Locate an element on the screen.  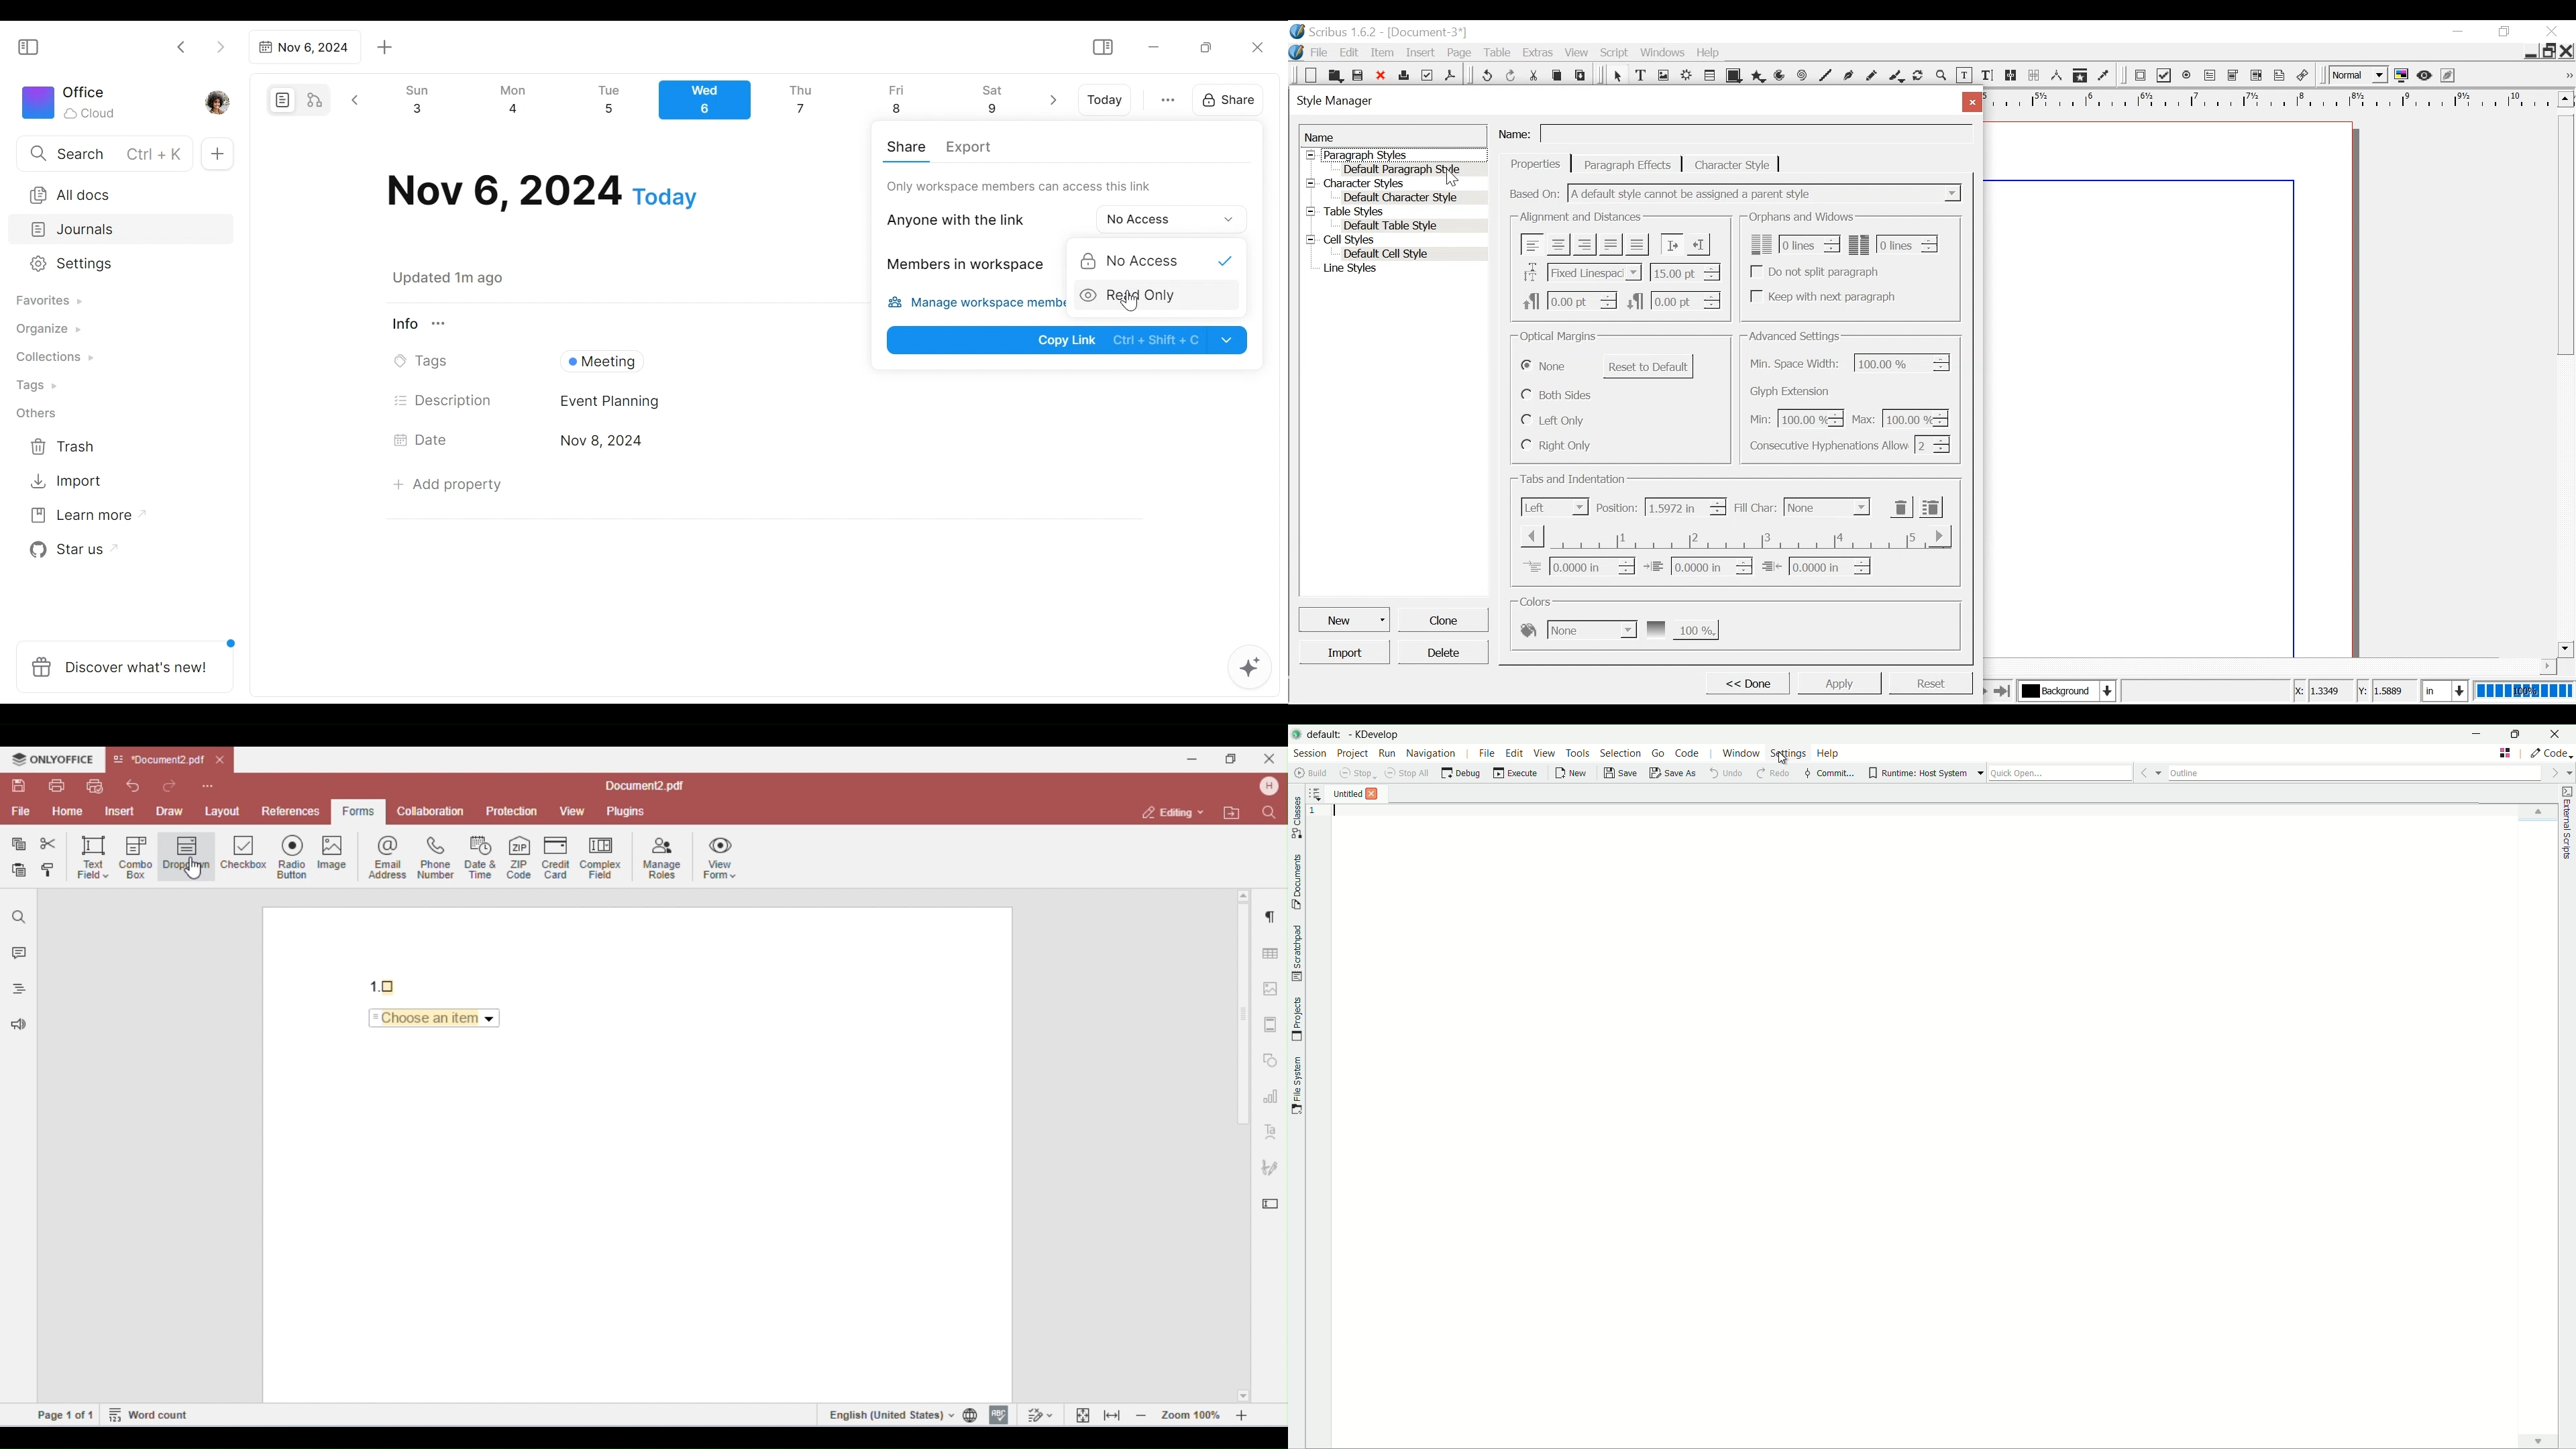
Profile photo is located at coordinates (219, 99).